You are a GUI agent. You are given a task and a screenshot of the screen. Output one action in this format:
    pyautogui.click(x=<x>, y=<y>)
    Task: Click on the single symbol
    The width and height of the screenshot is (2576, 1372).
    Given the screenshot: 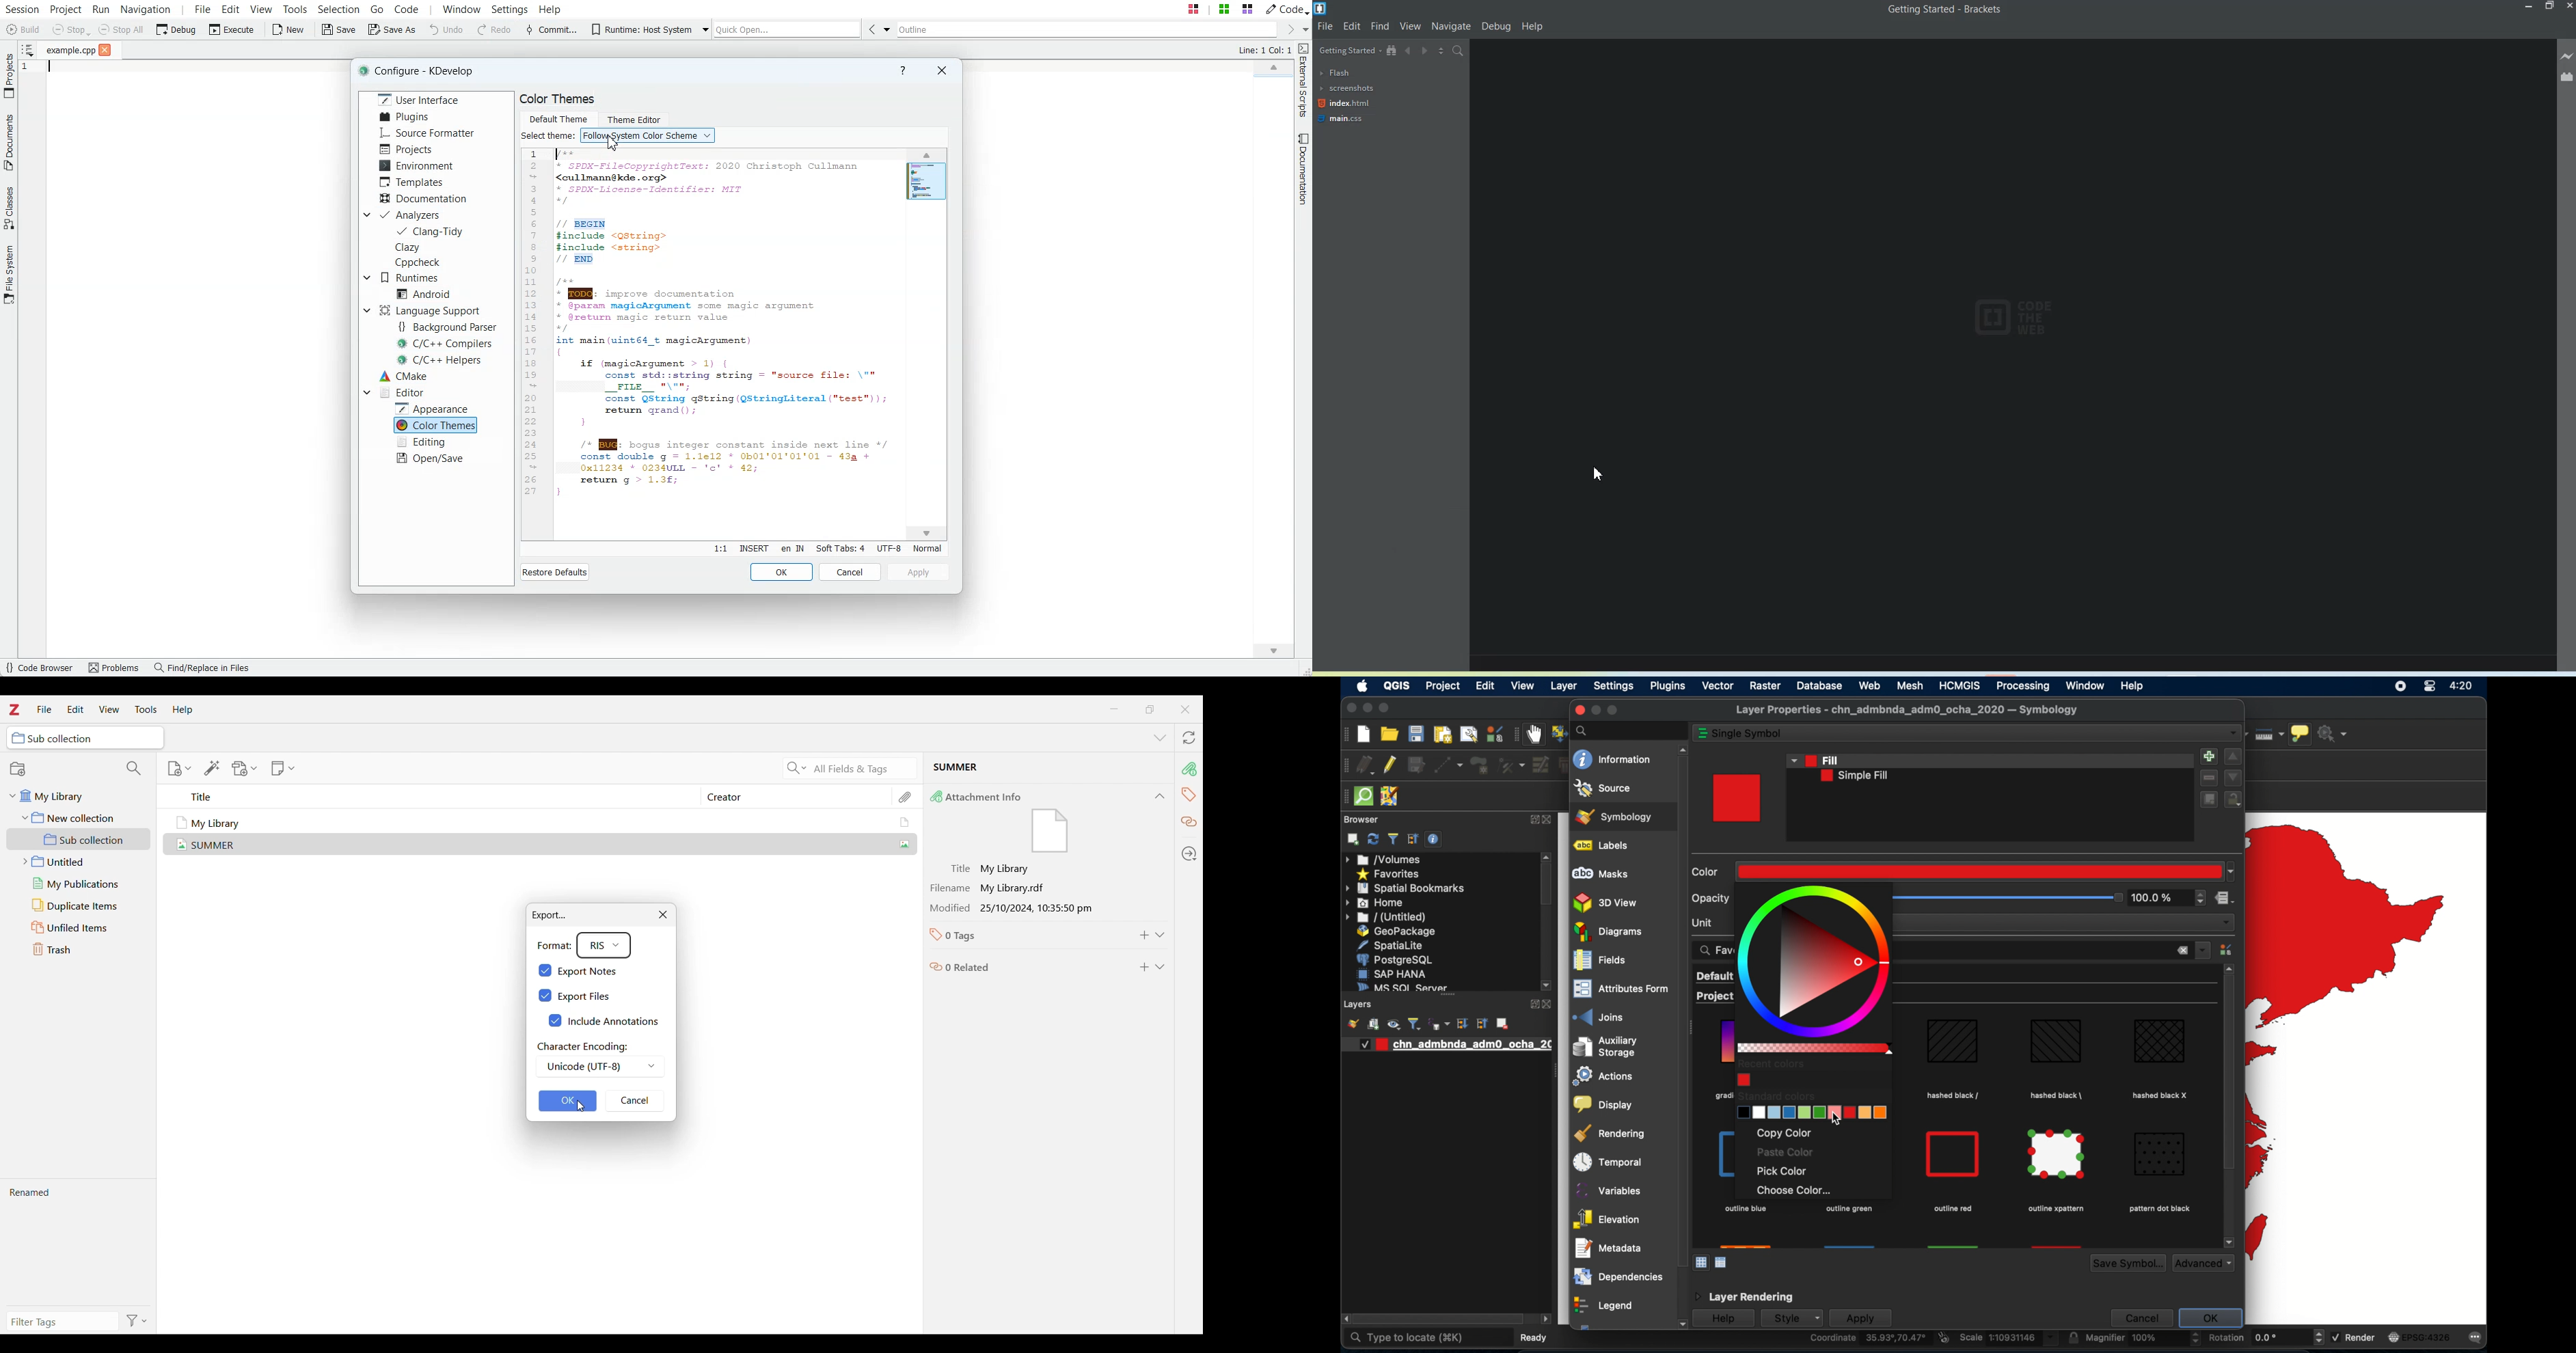 What is the action you would take?
    pyautogui.click(x=1749, y=734)
    